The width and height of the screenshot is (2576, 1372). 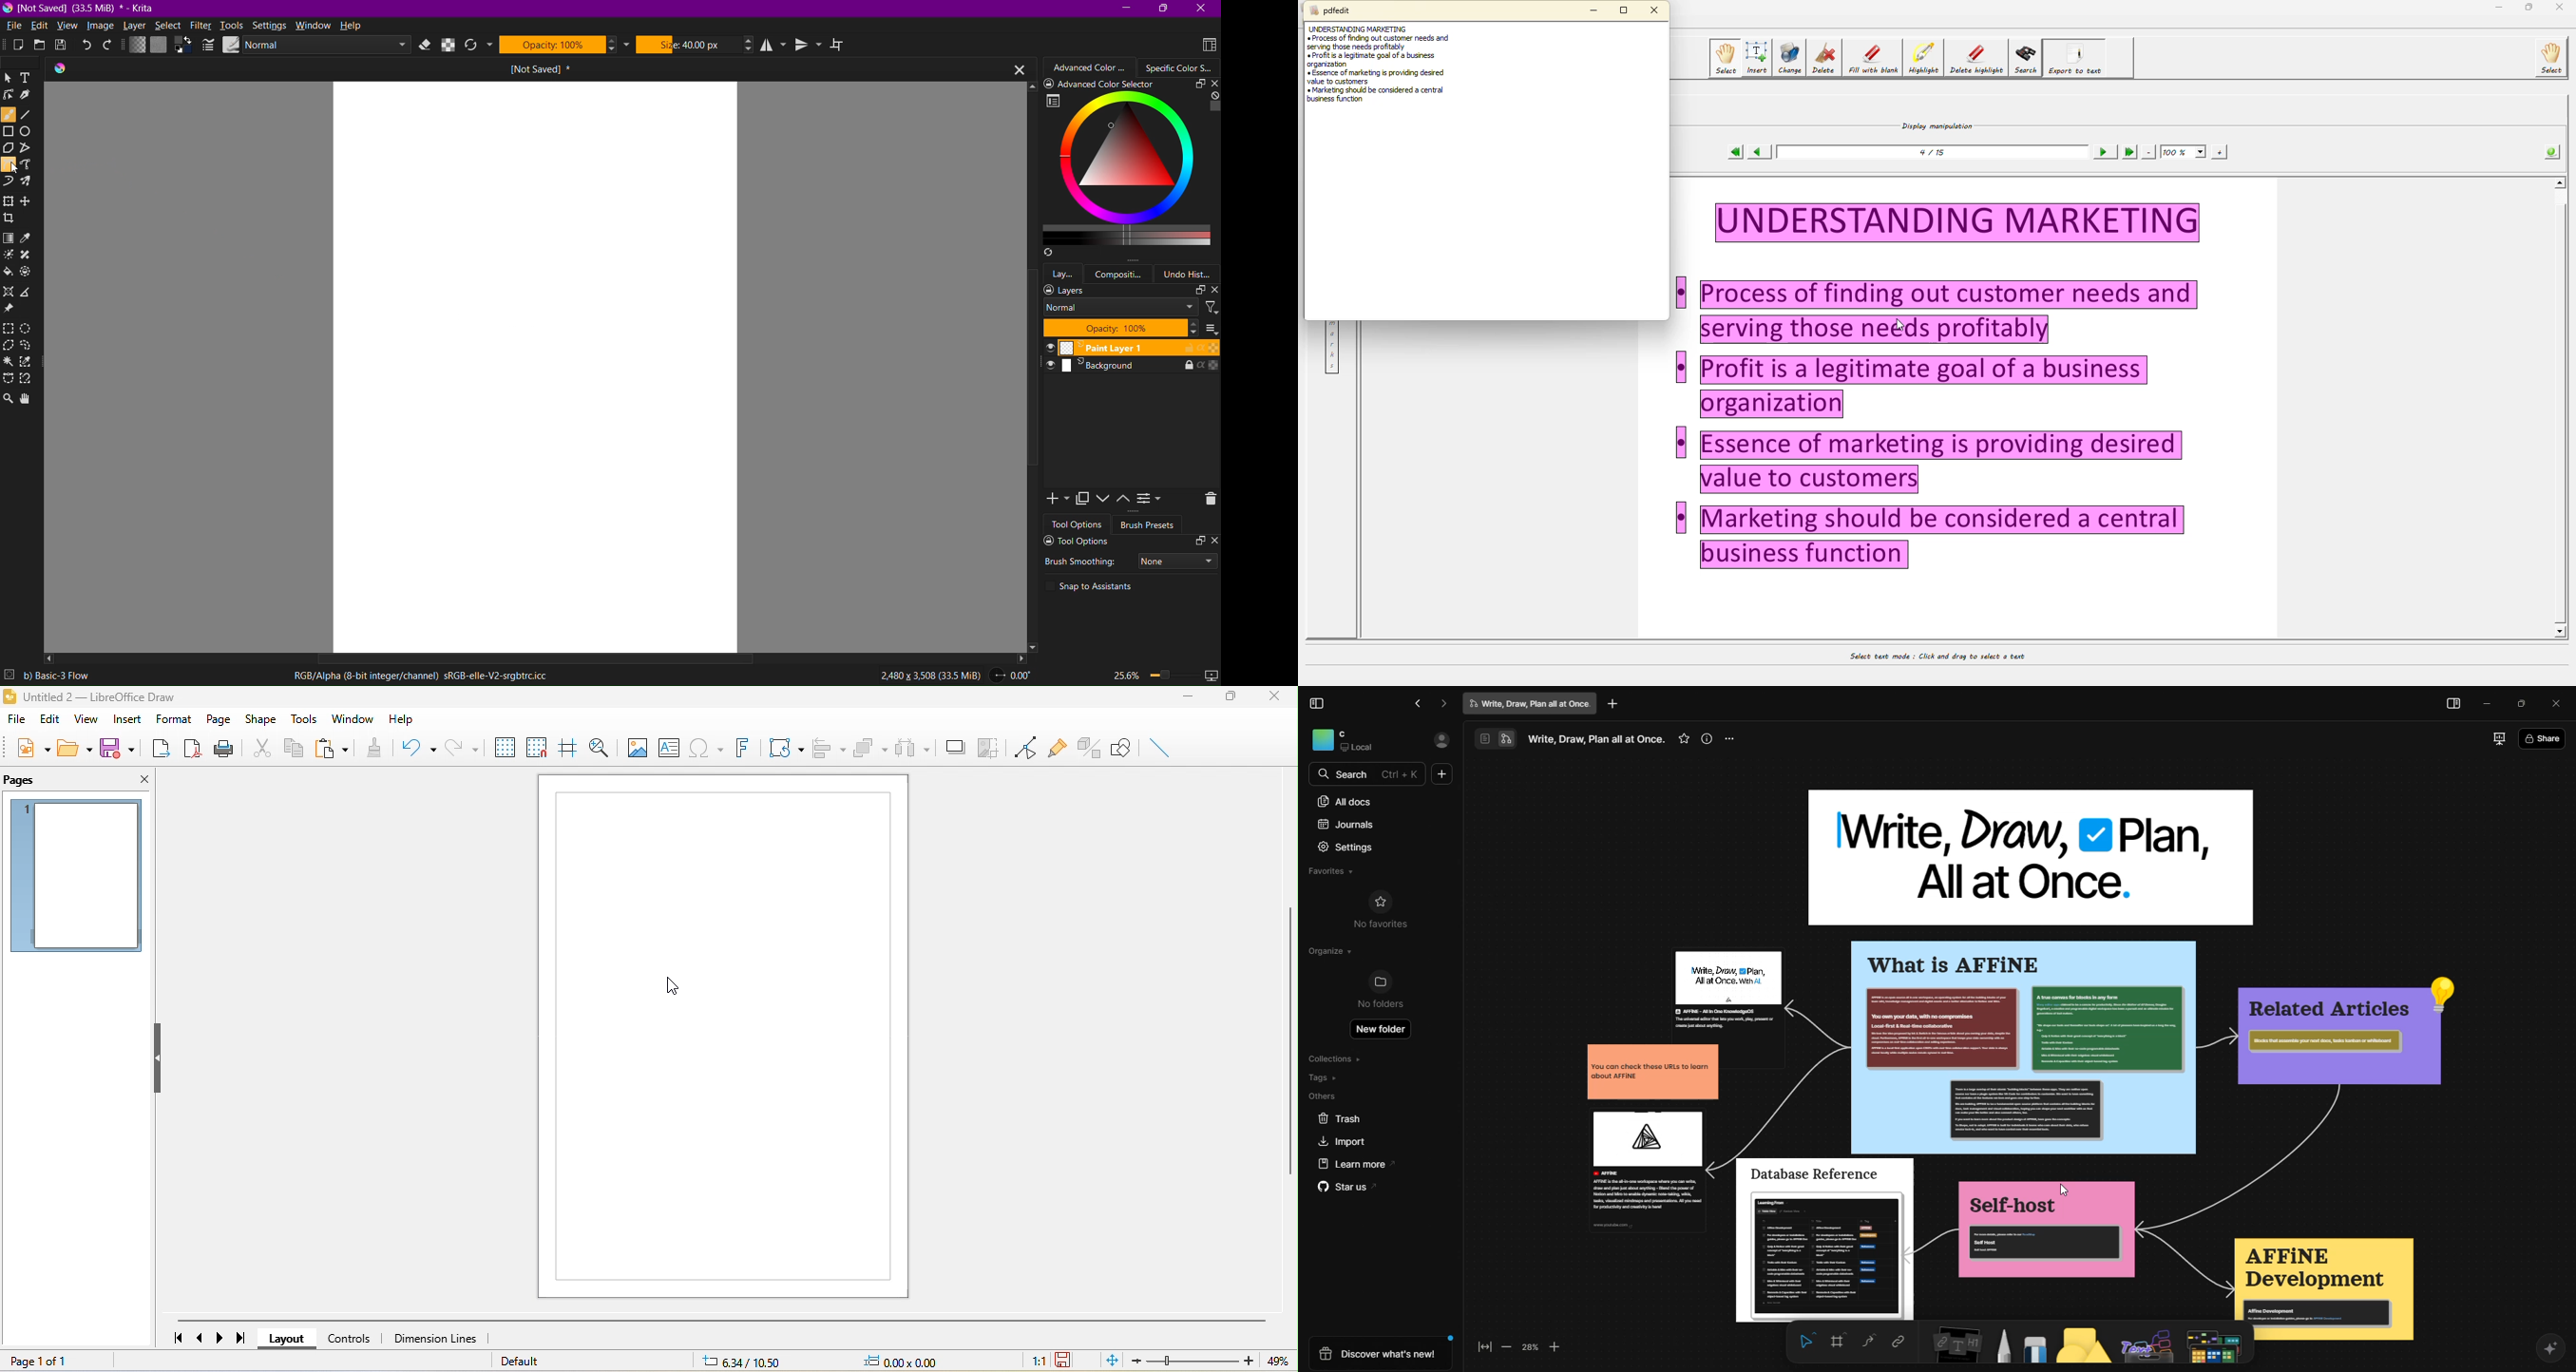 I want to click on Minimize, so click(x=1126, y=8).